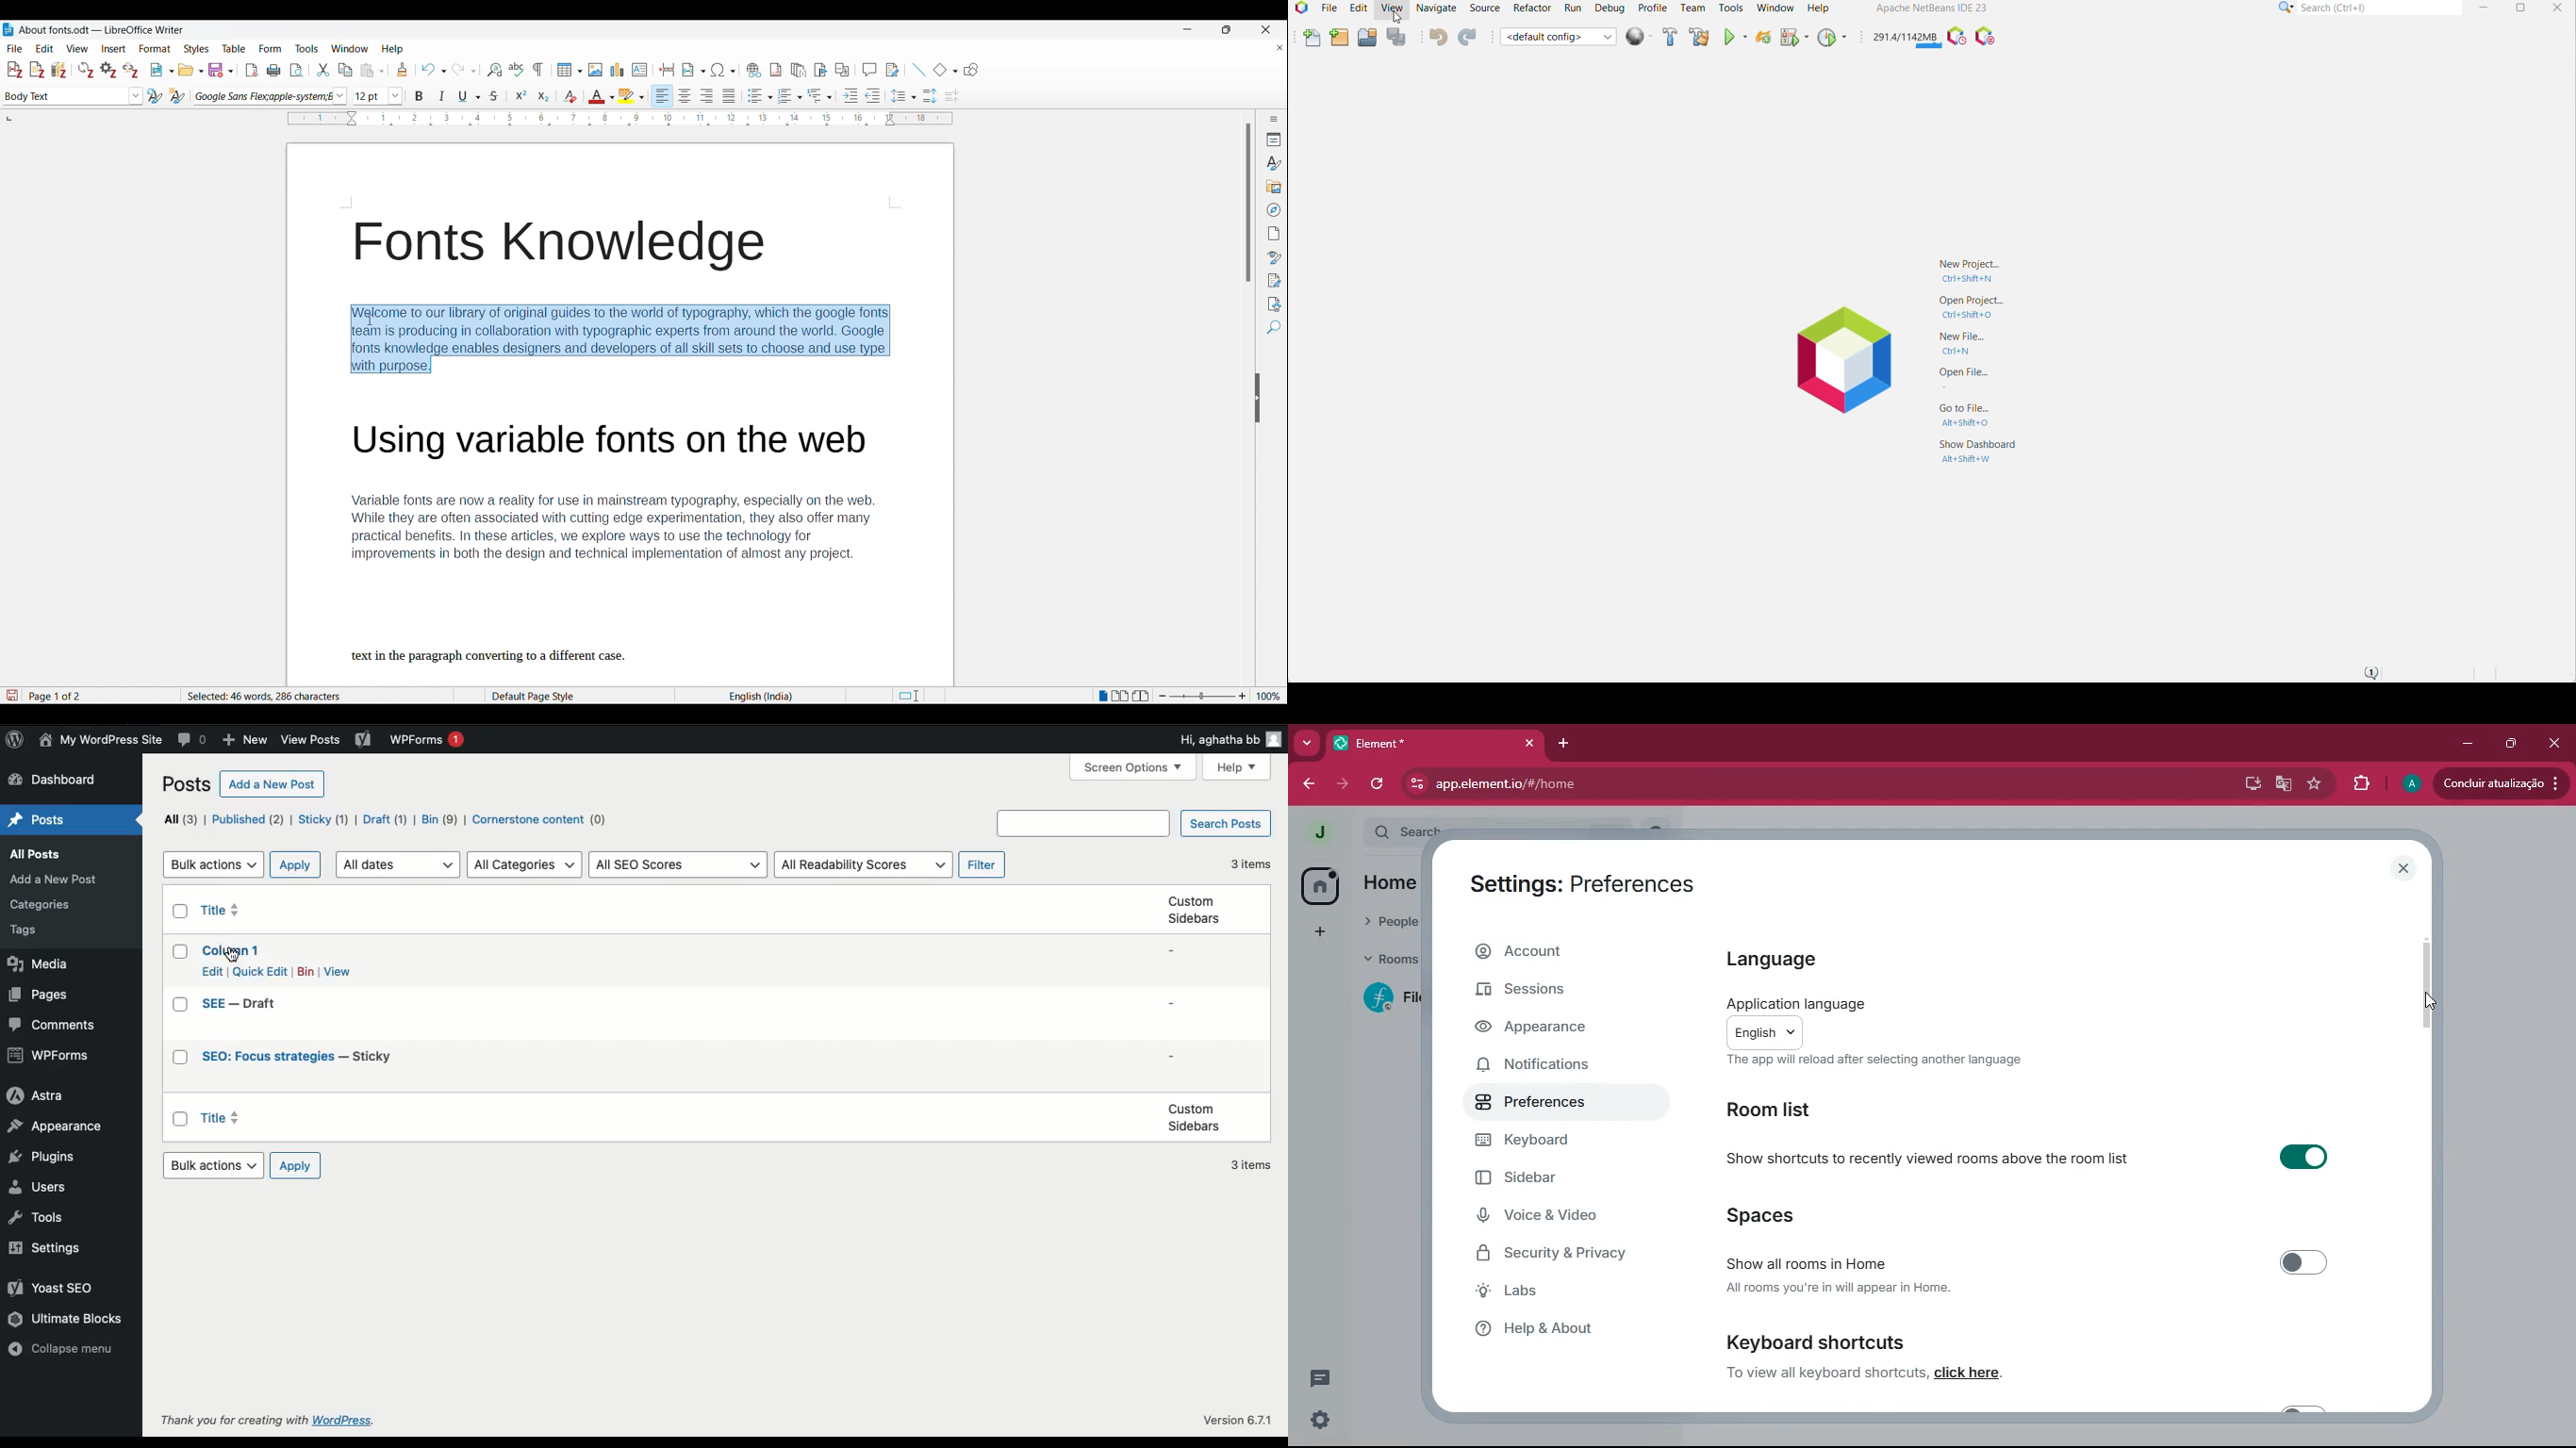  Describe the element at coordinates (108, 70) in the screenshot. I see `Set document preferences` at that location.